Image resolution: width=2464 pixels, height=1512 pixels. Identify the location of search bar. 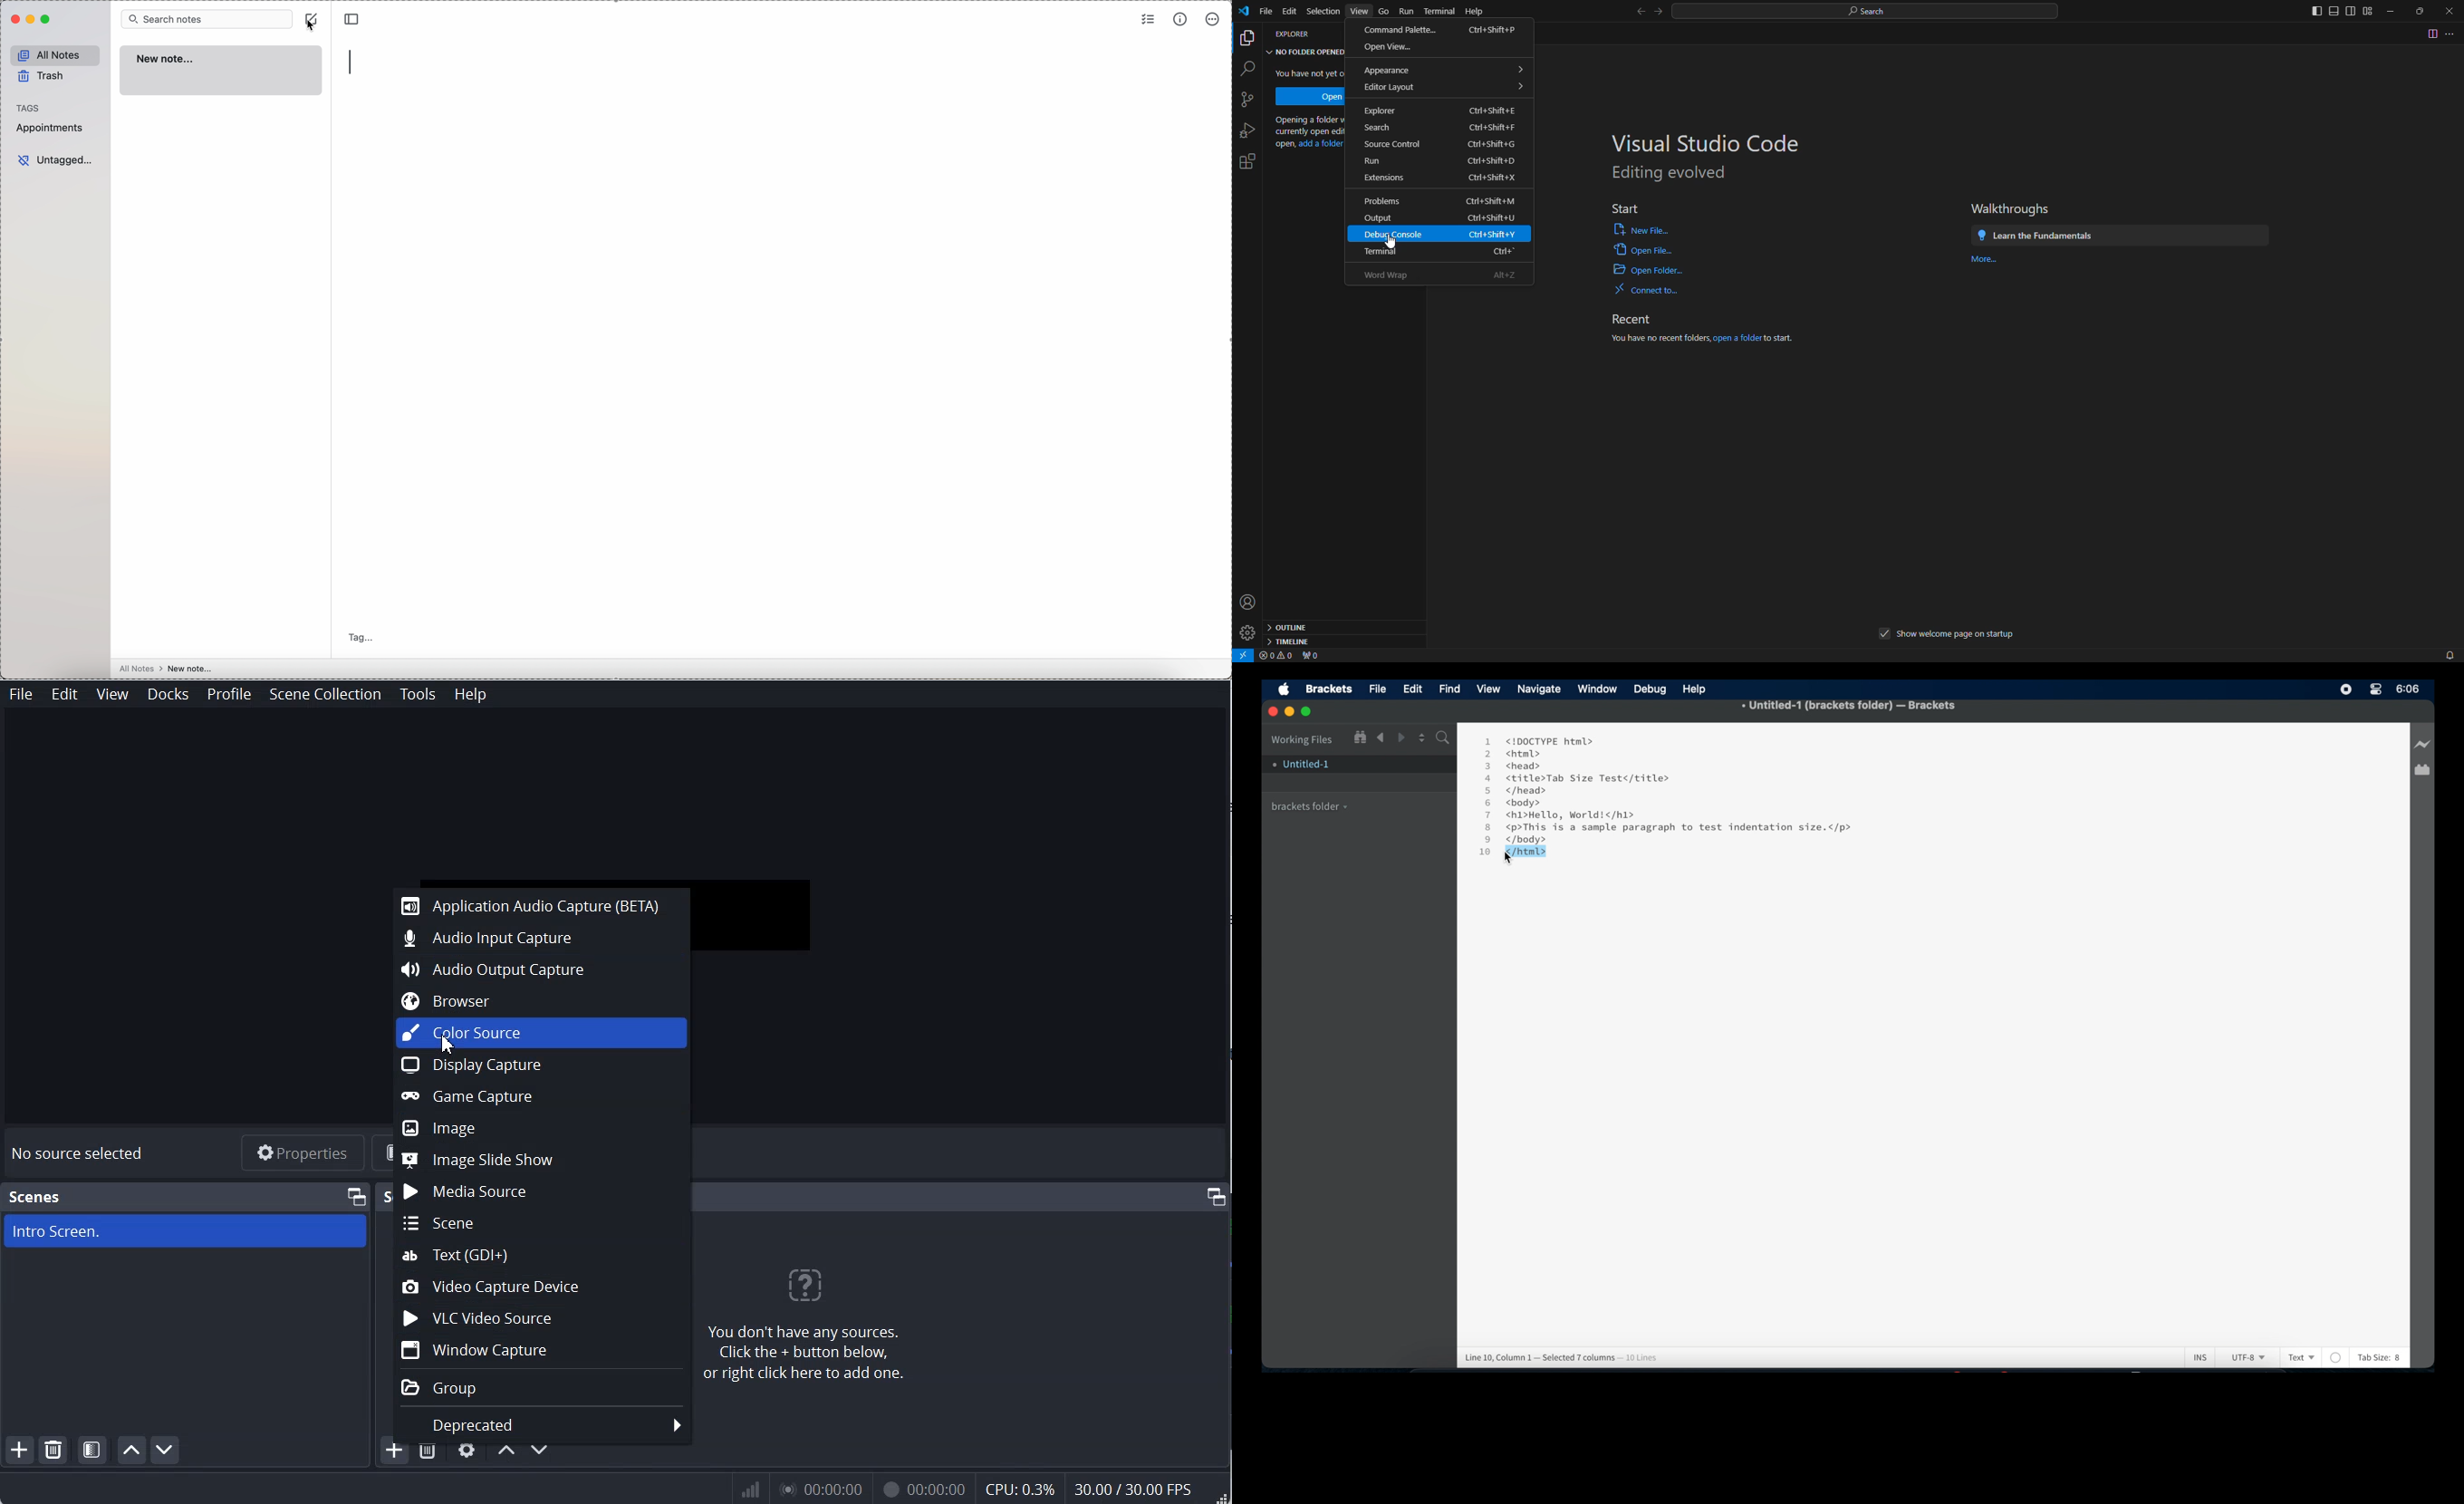
(206, 18).